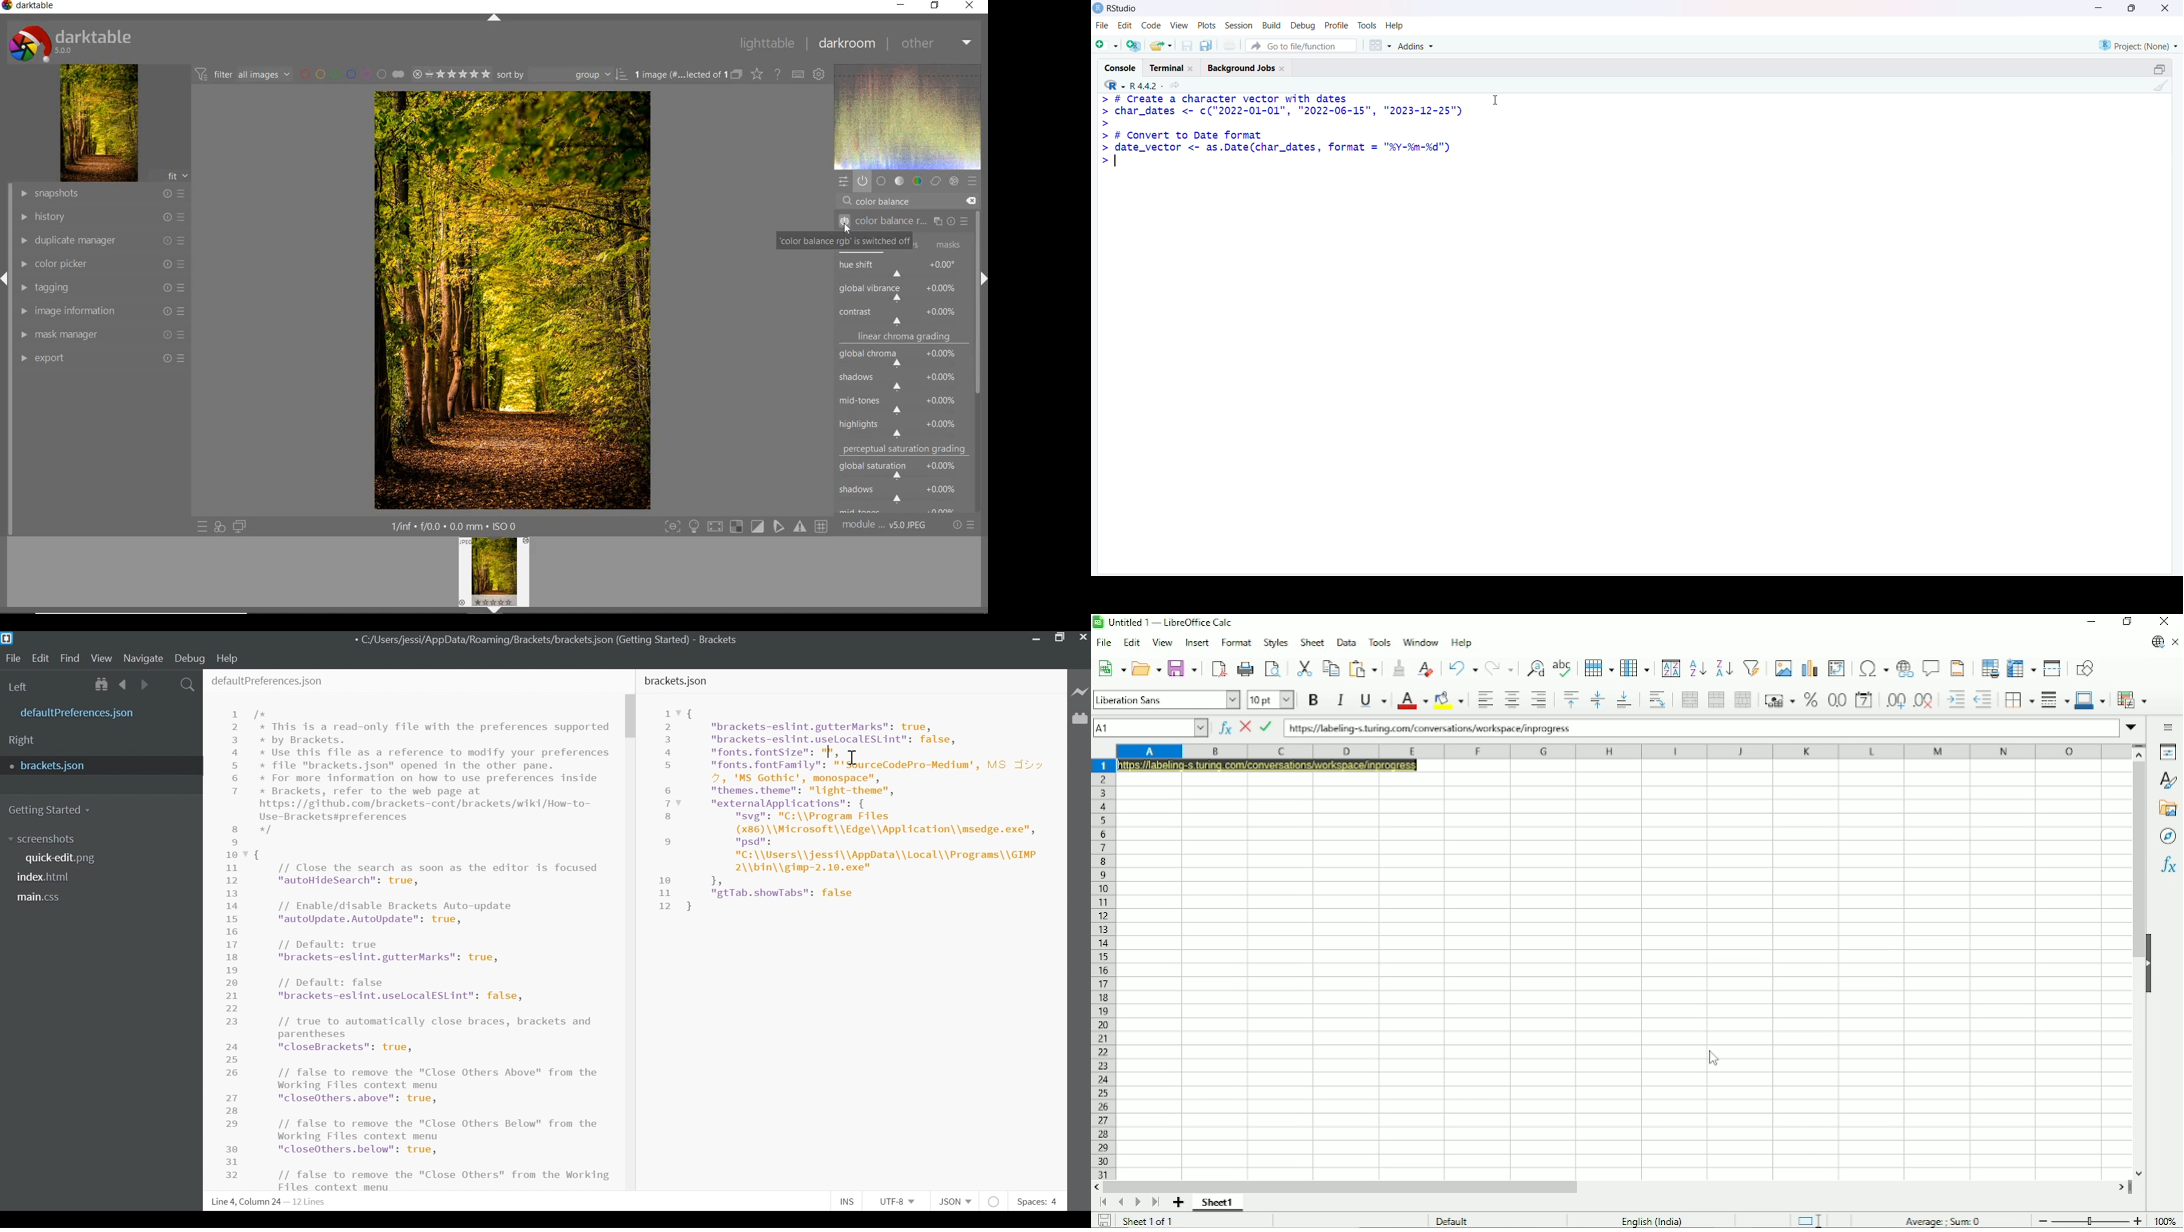 Image resolution: width=2184 pixels, height=1232 pixels. I want to click on Tools, so click(1367, 25).